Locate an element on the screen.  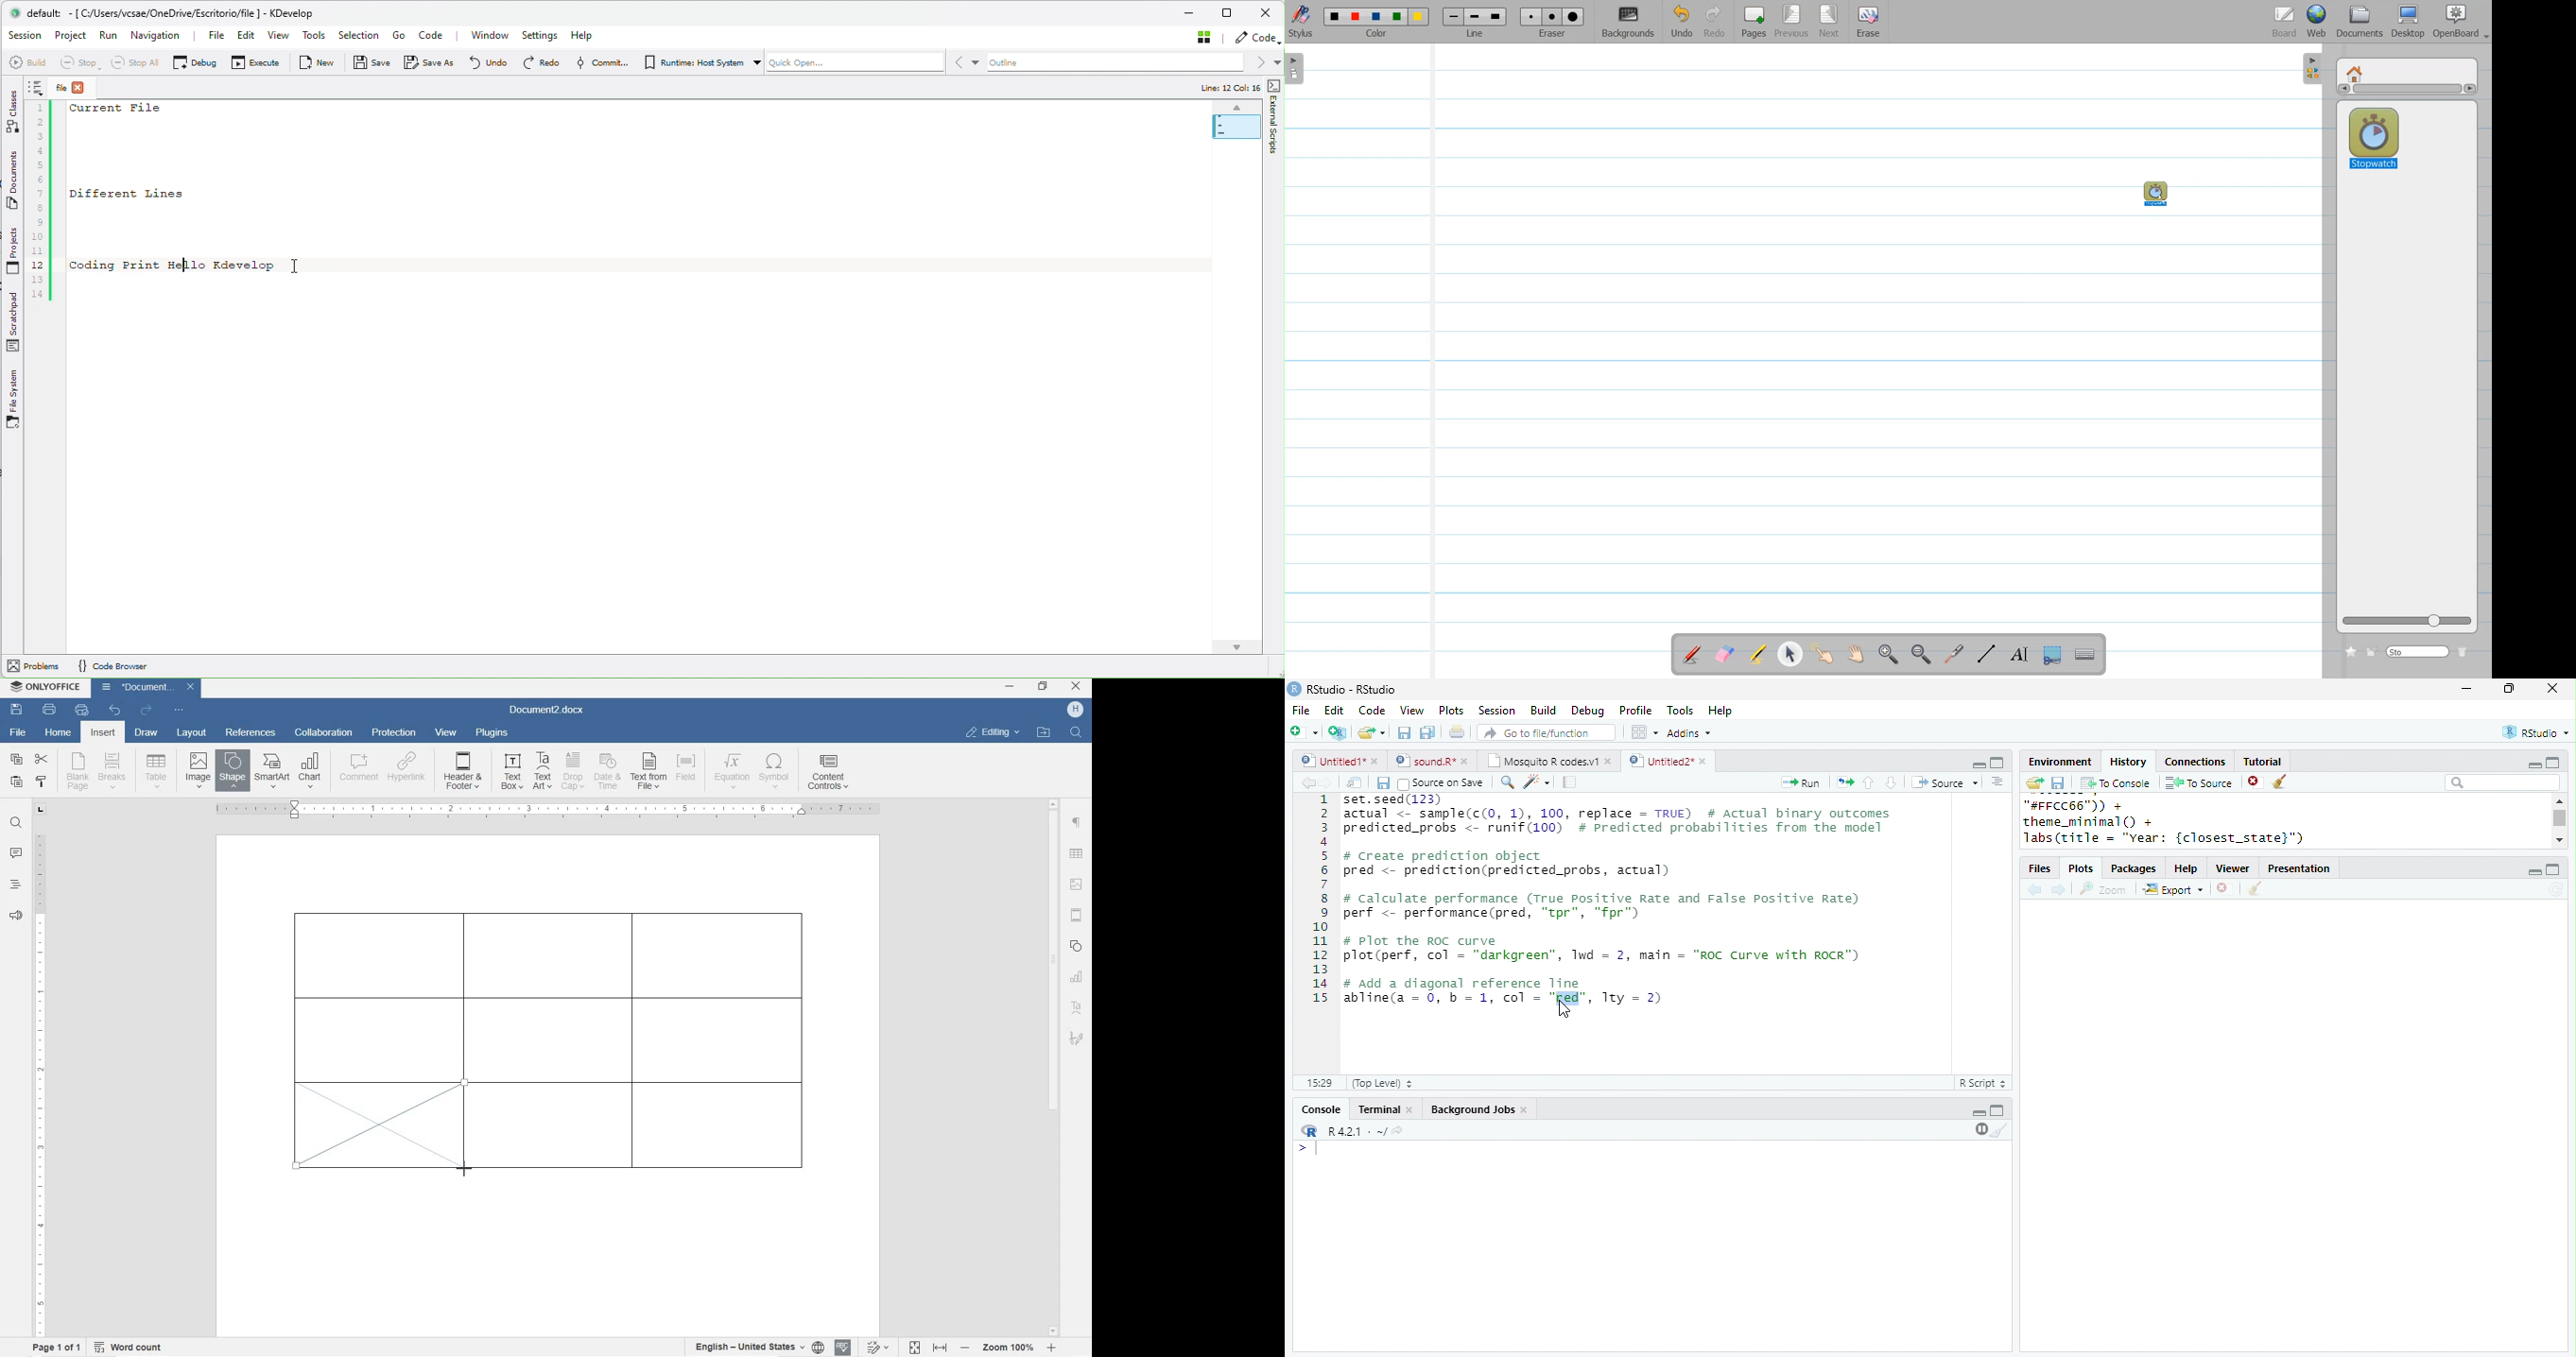
options is located at coordinates (1643, 732).